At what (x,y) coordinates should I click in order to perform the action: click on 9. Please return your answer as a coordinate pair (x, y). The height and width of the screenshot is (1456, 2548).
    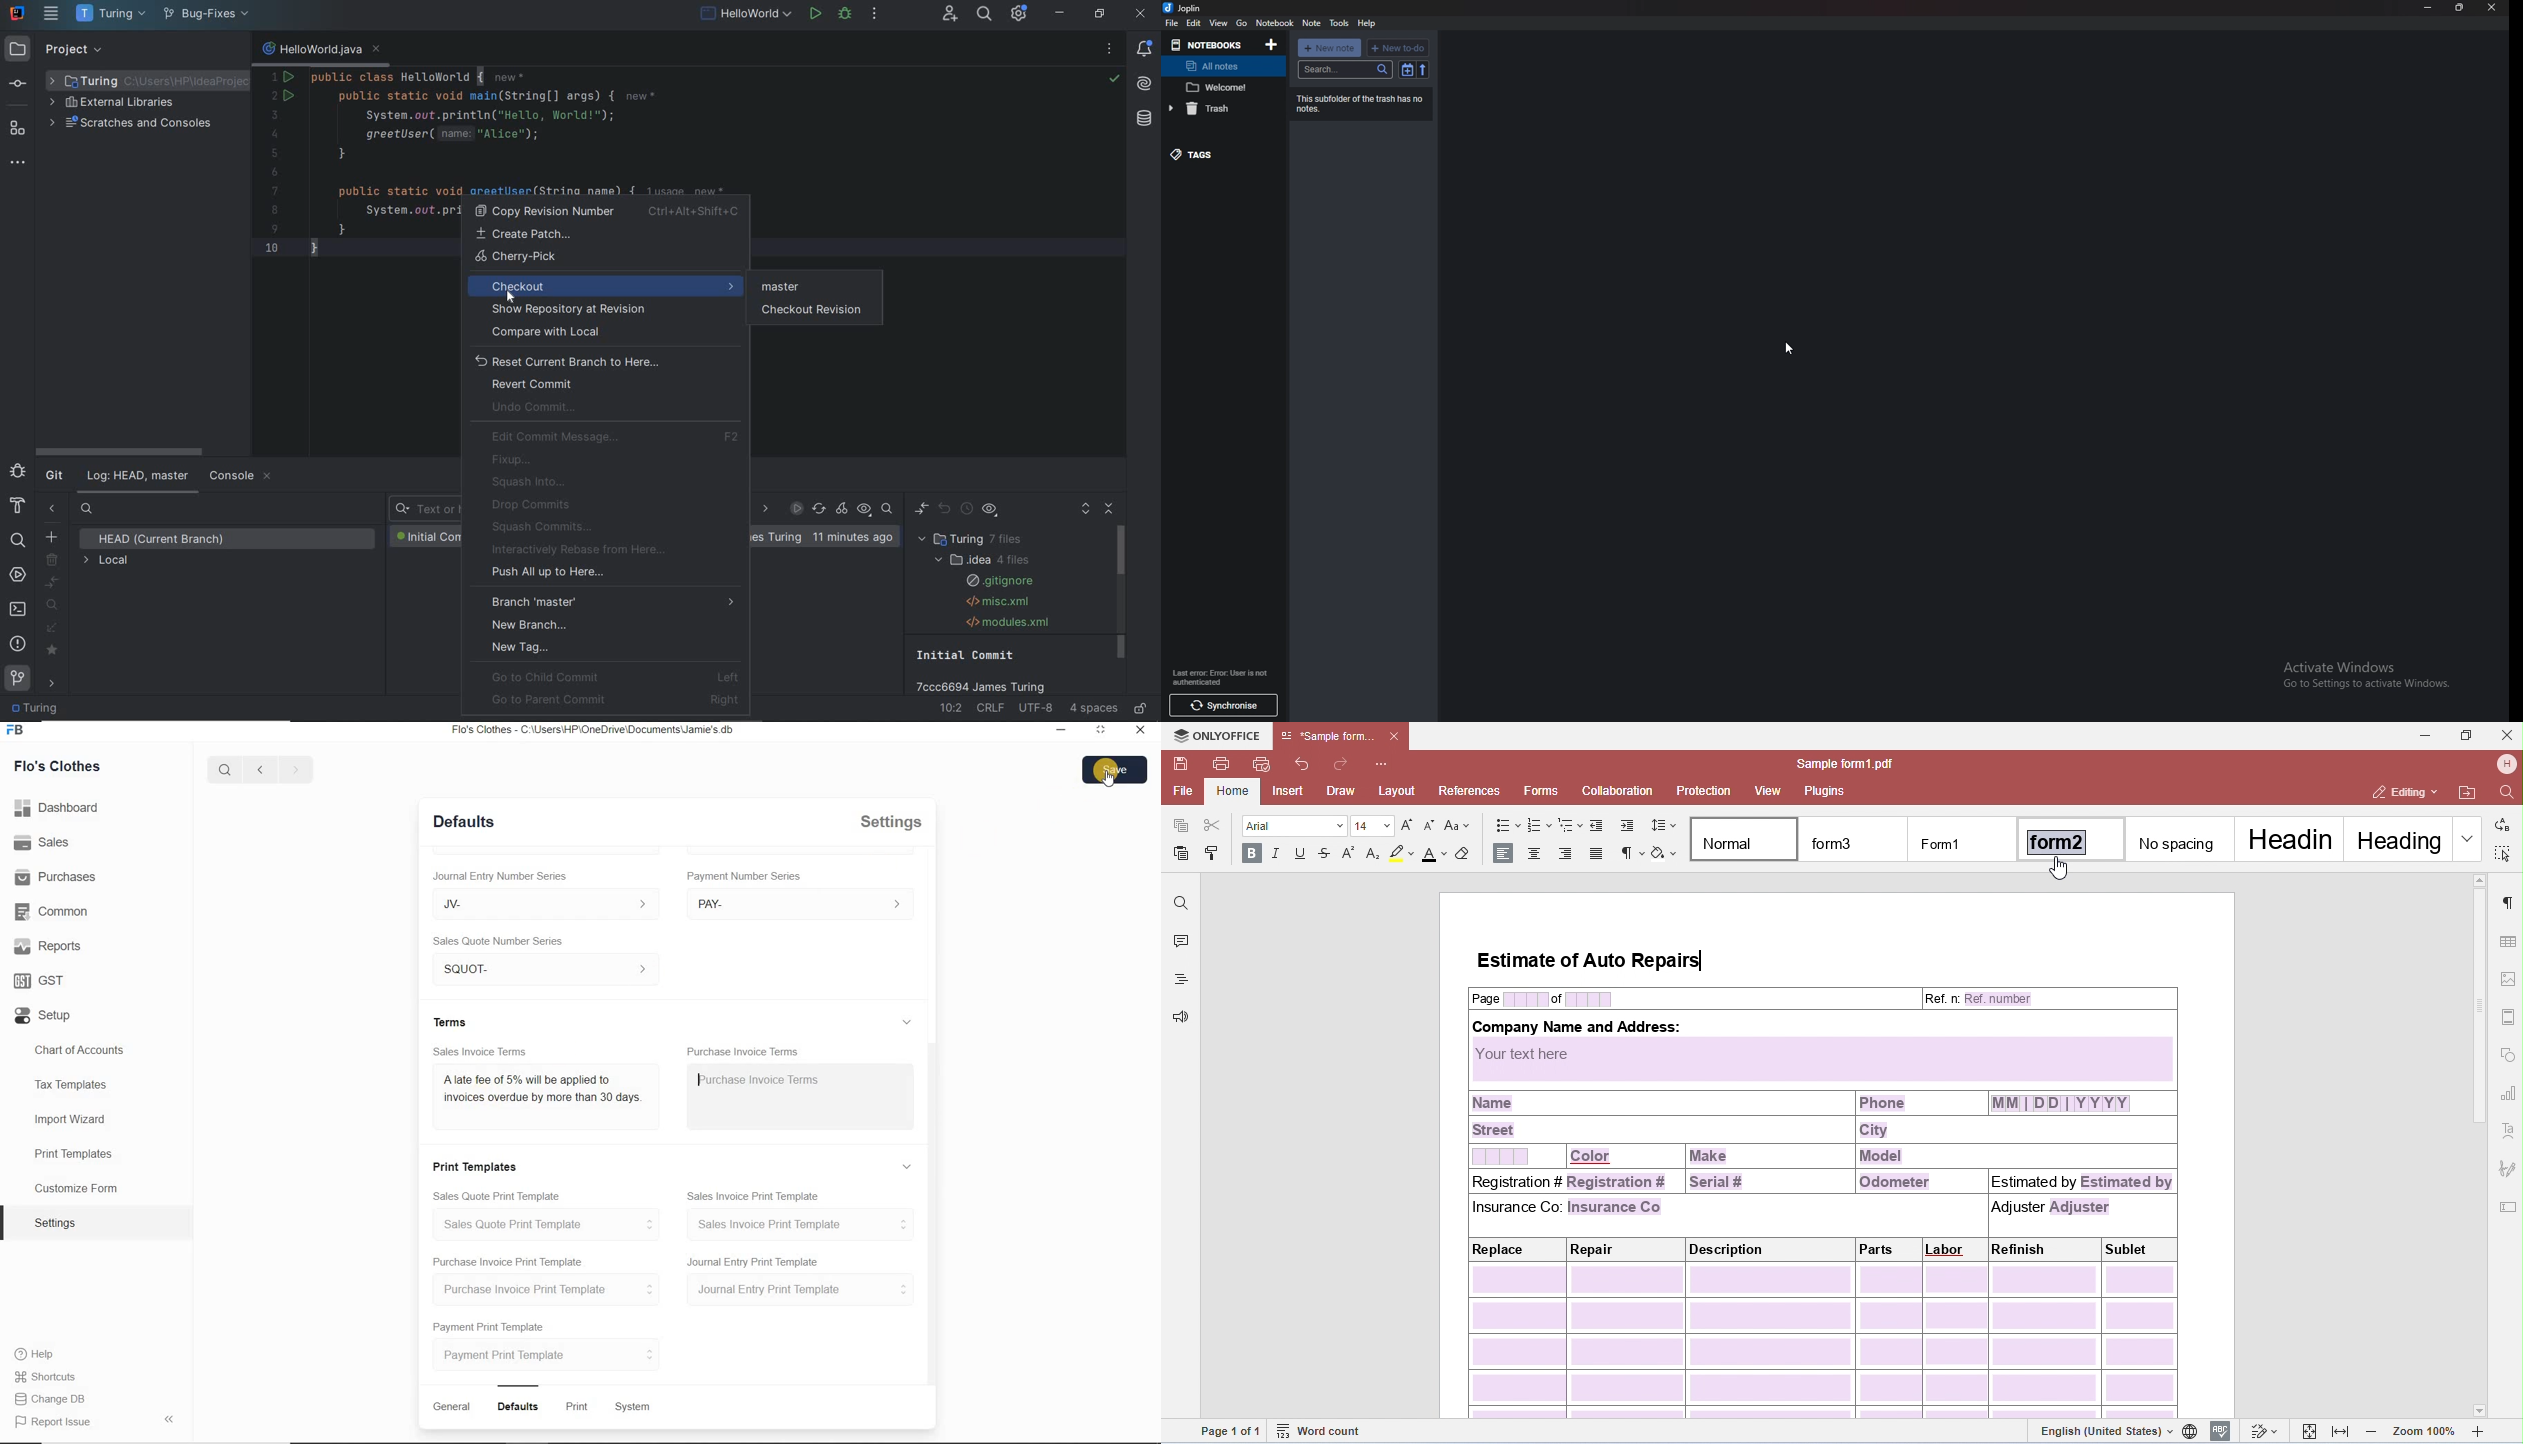
    Looking at the image, I should click on (275, 229).